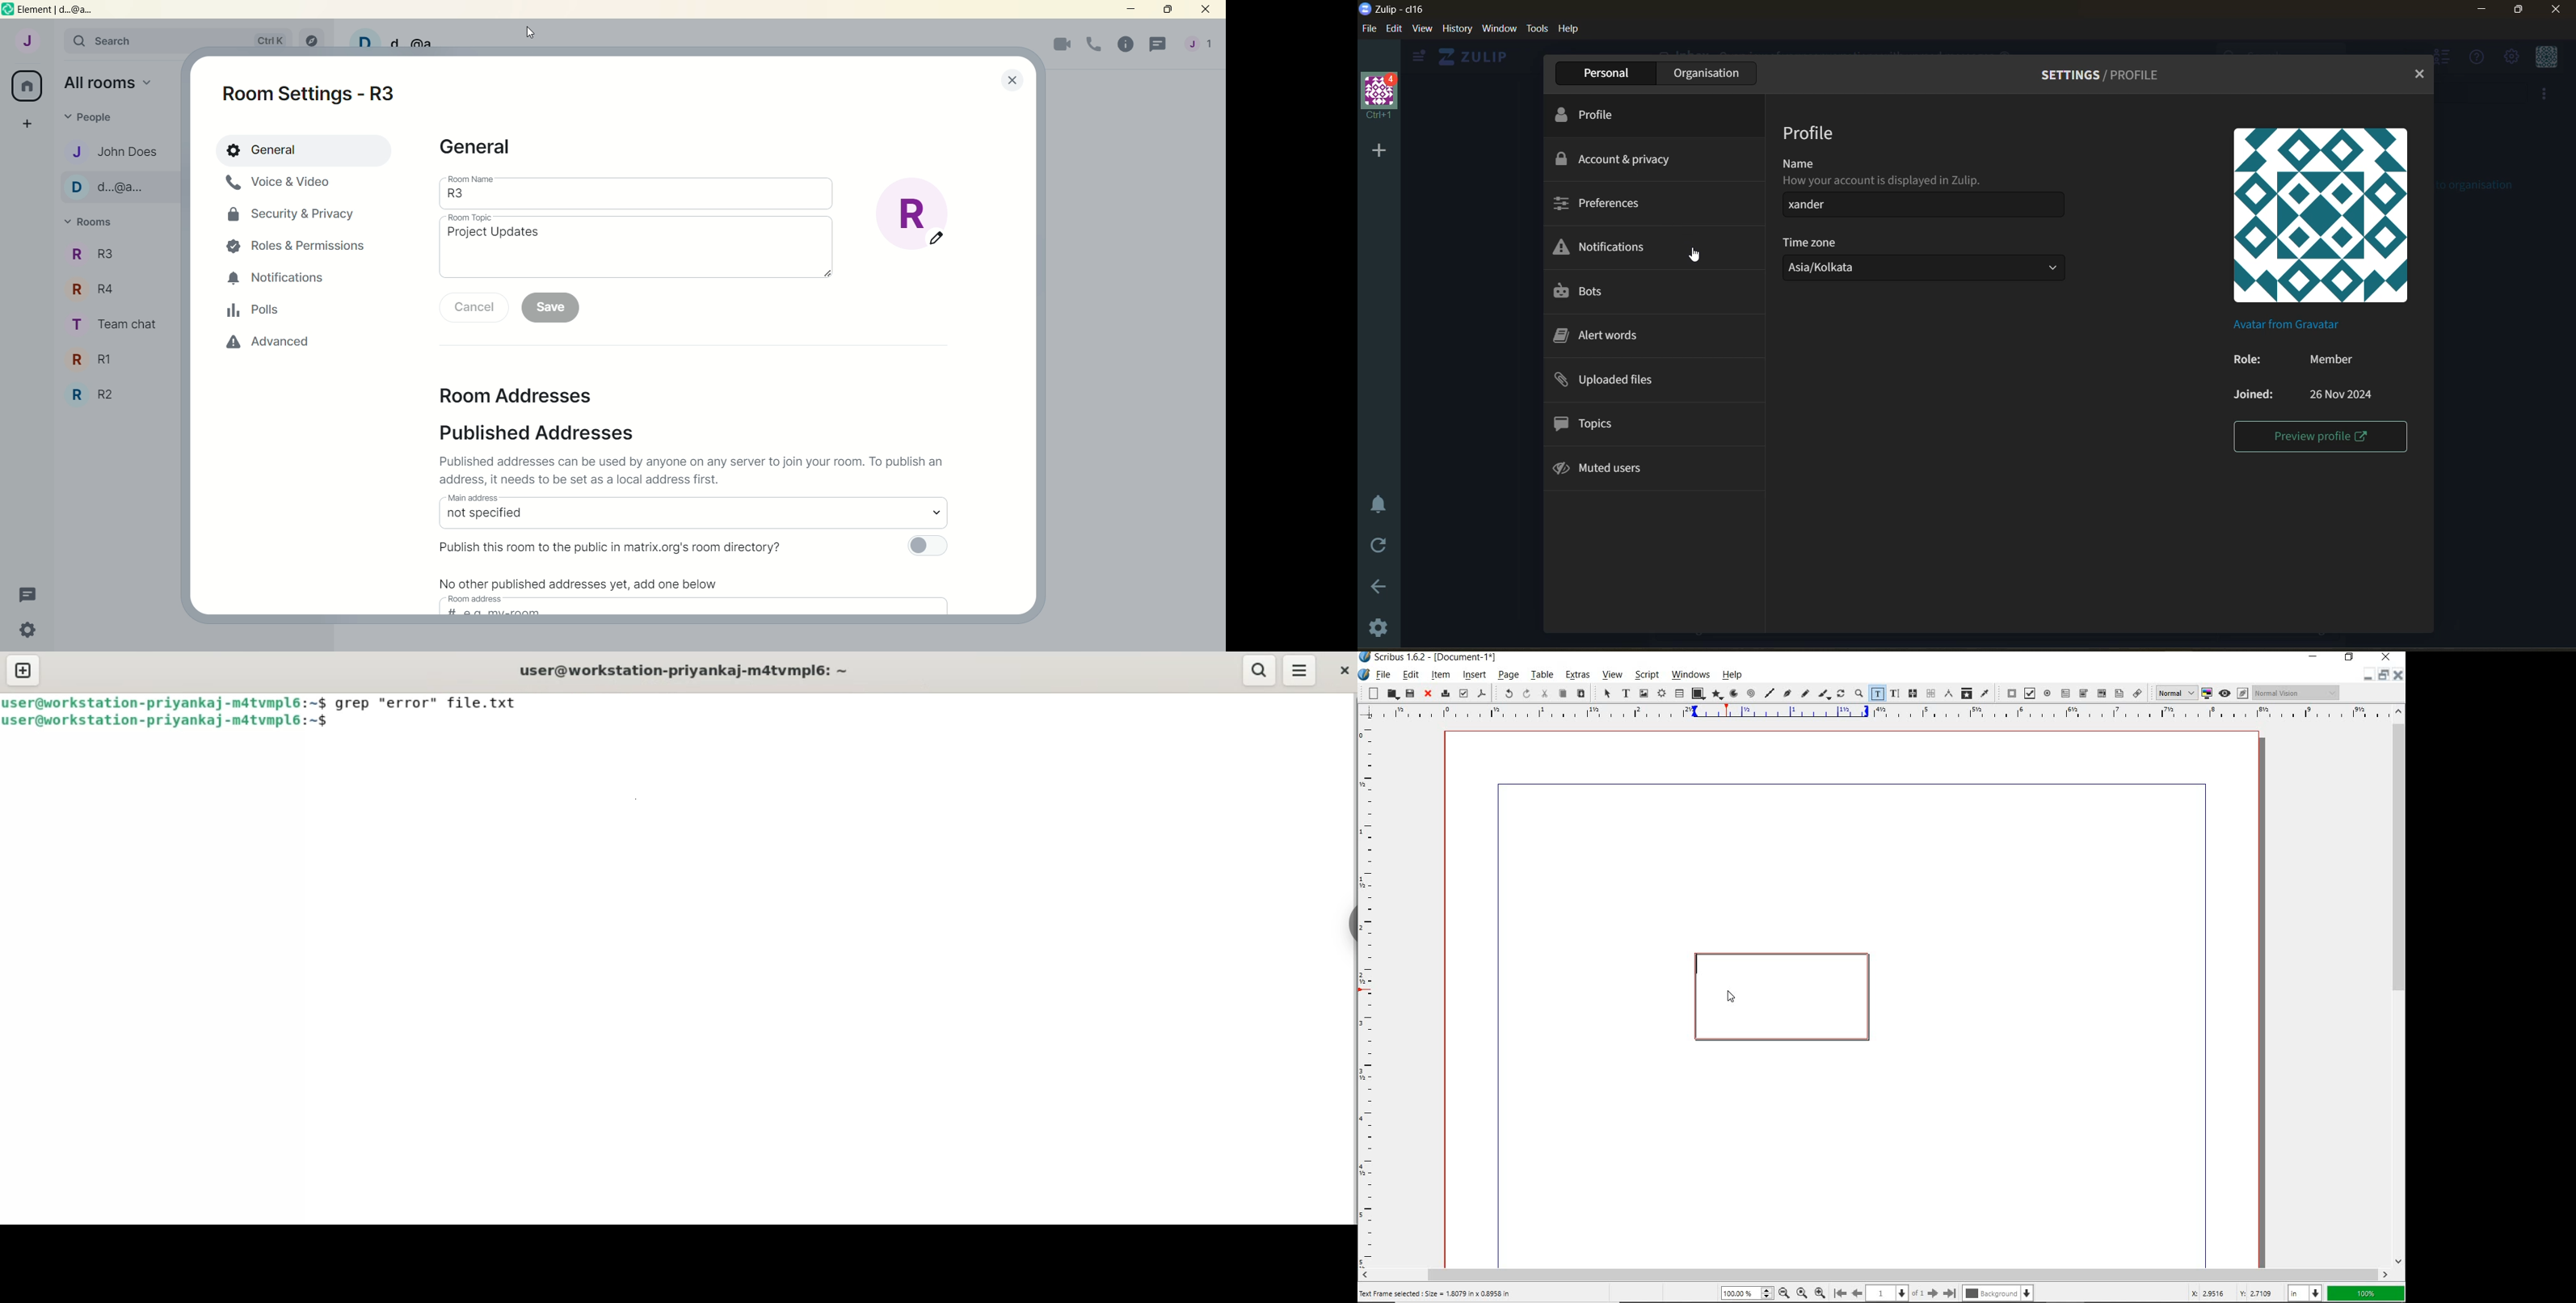 The width and height of the screenshot is (2576, 1316). I want to click on scroll up, so click(1031, 138).